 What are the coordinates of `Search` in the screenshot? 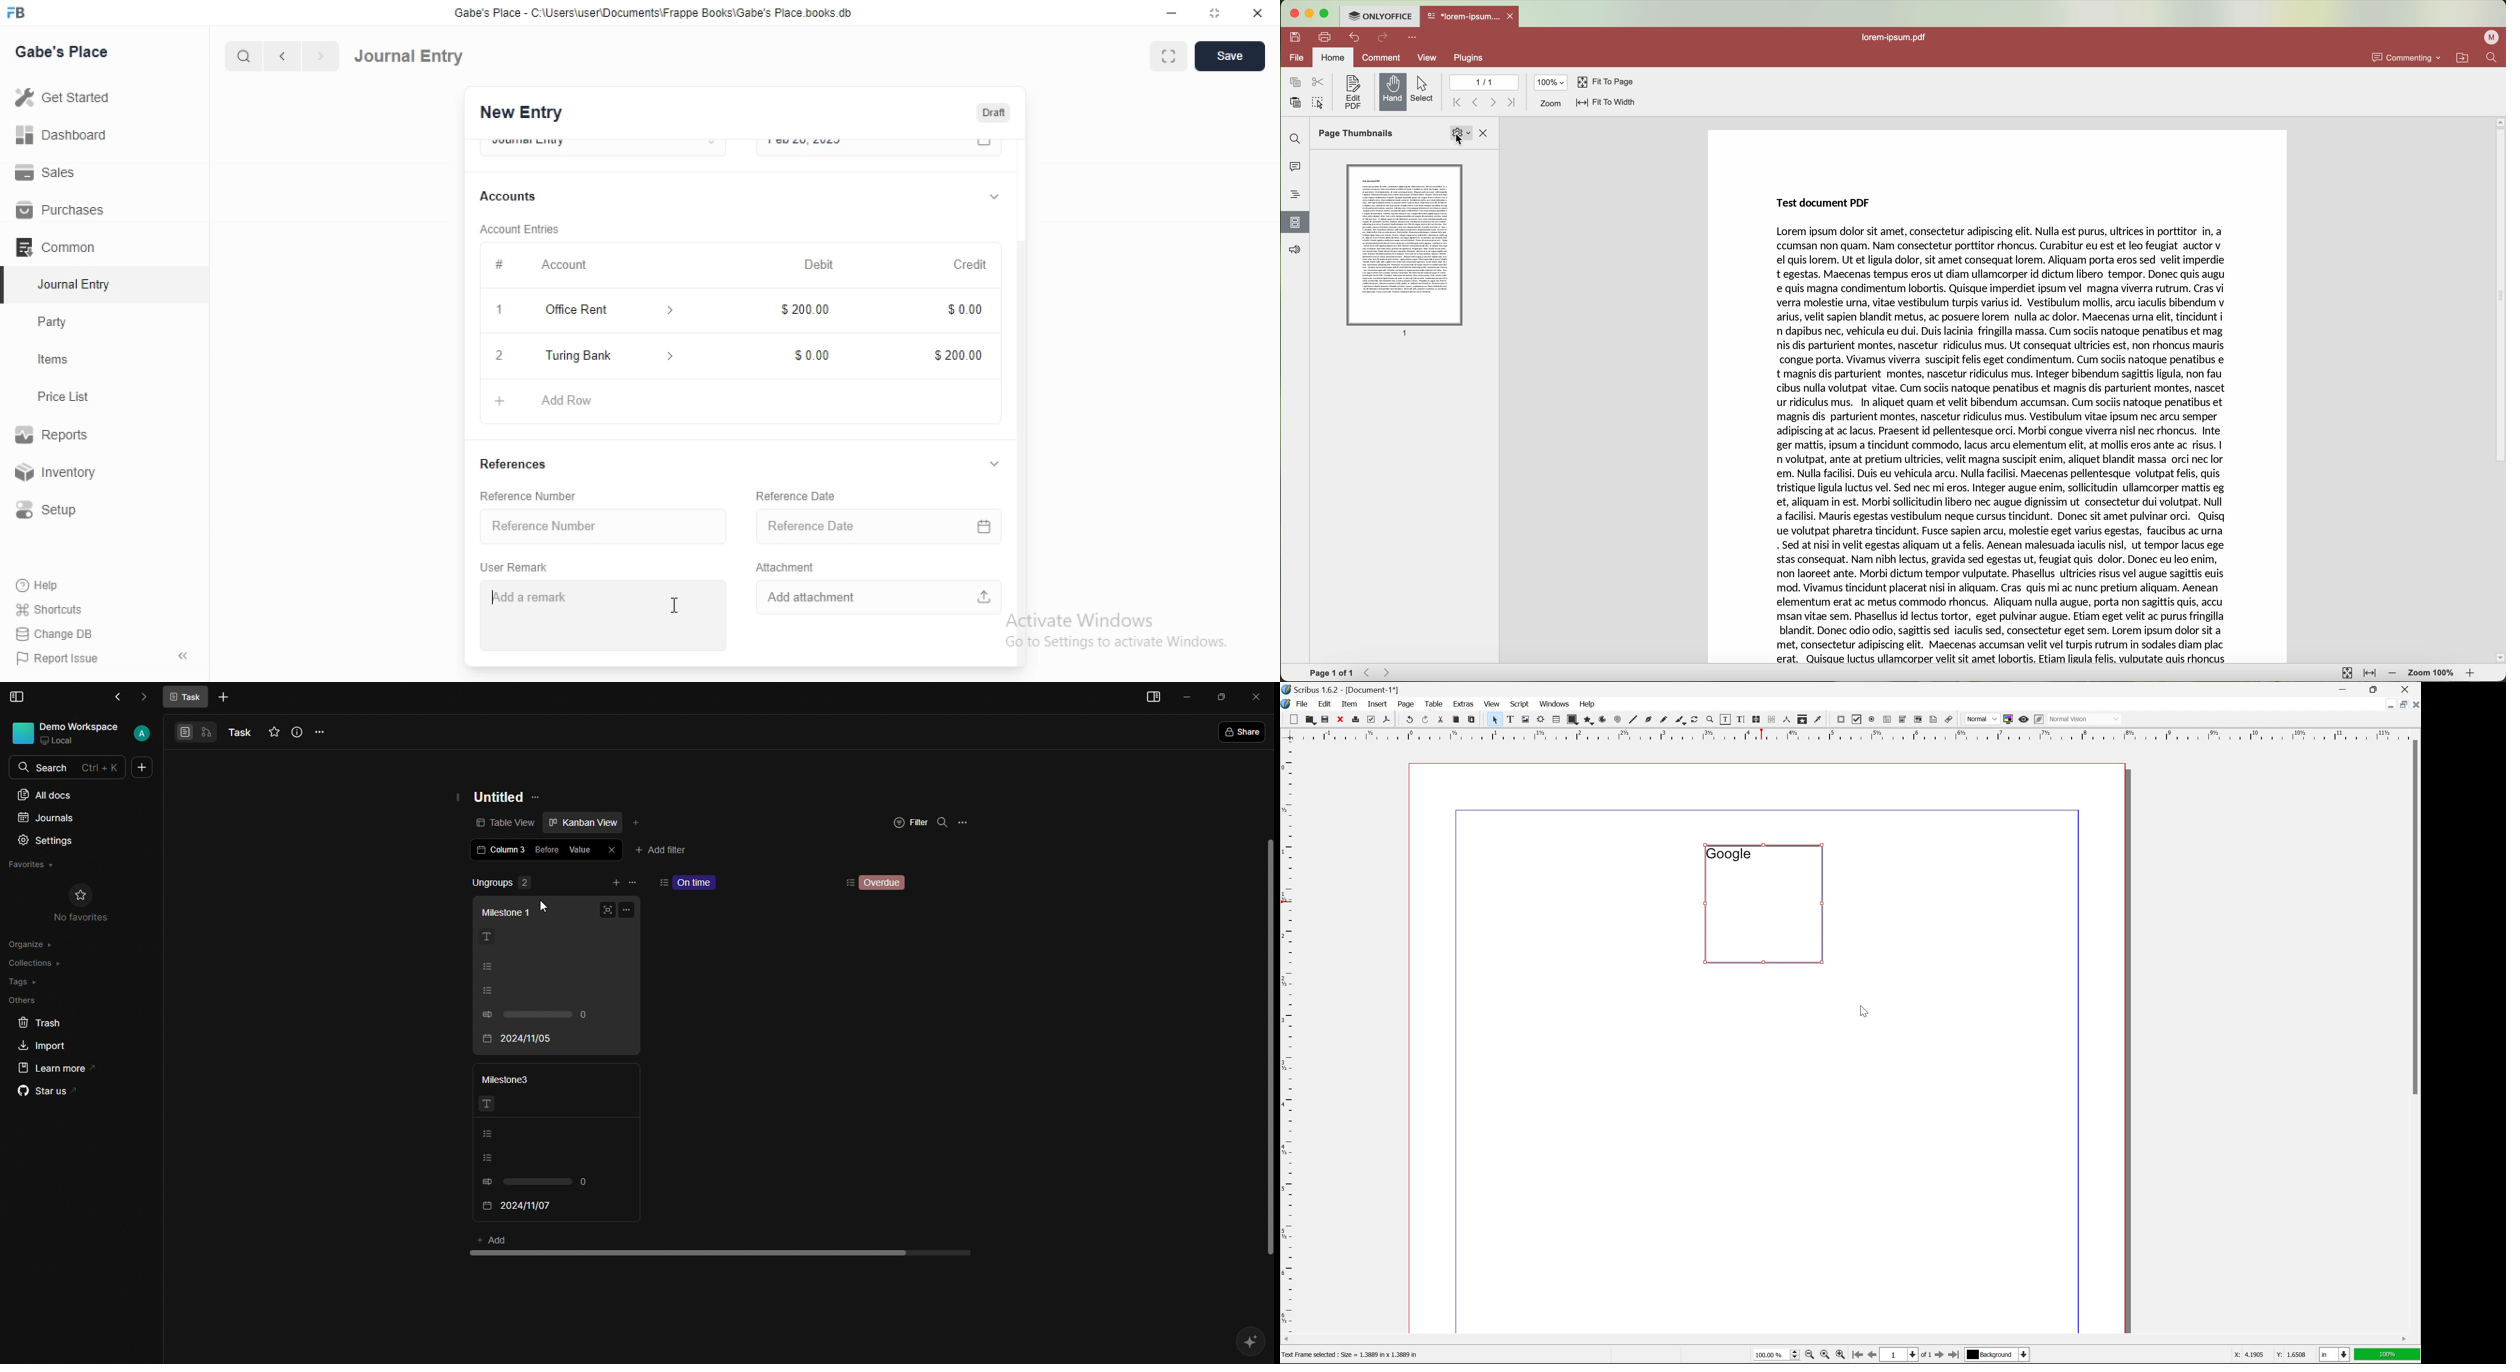 It's located at (944, 824).